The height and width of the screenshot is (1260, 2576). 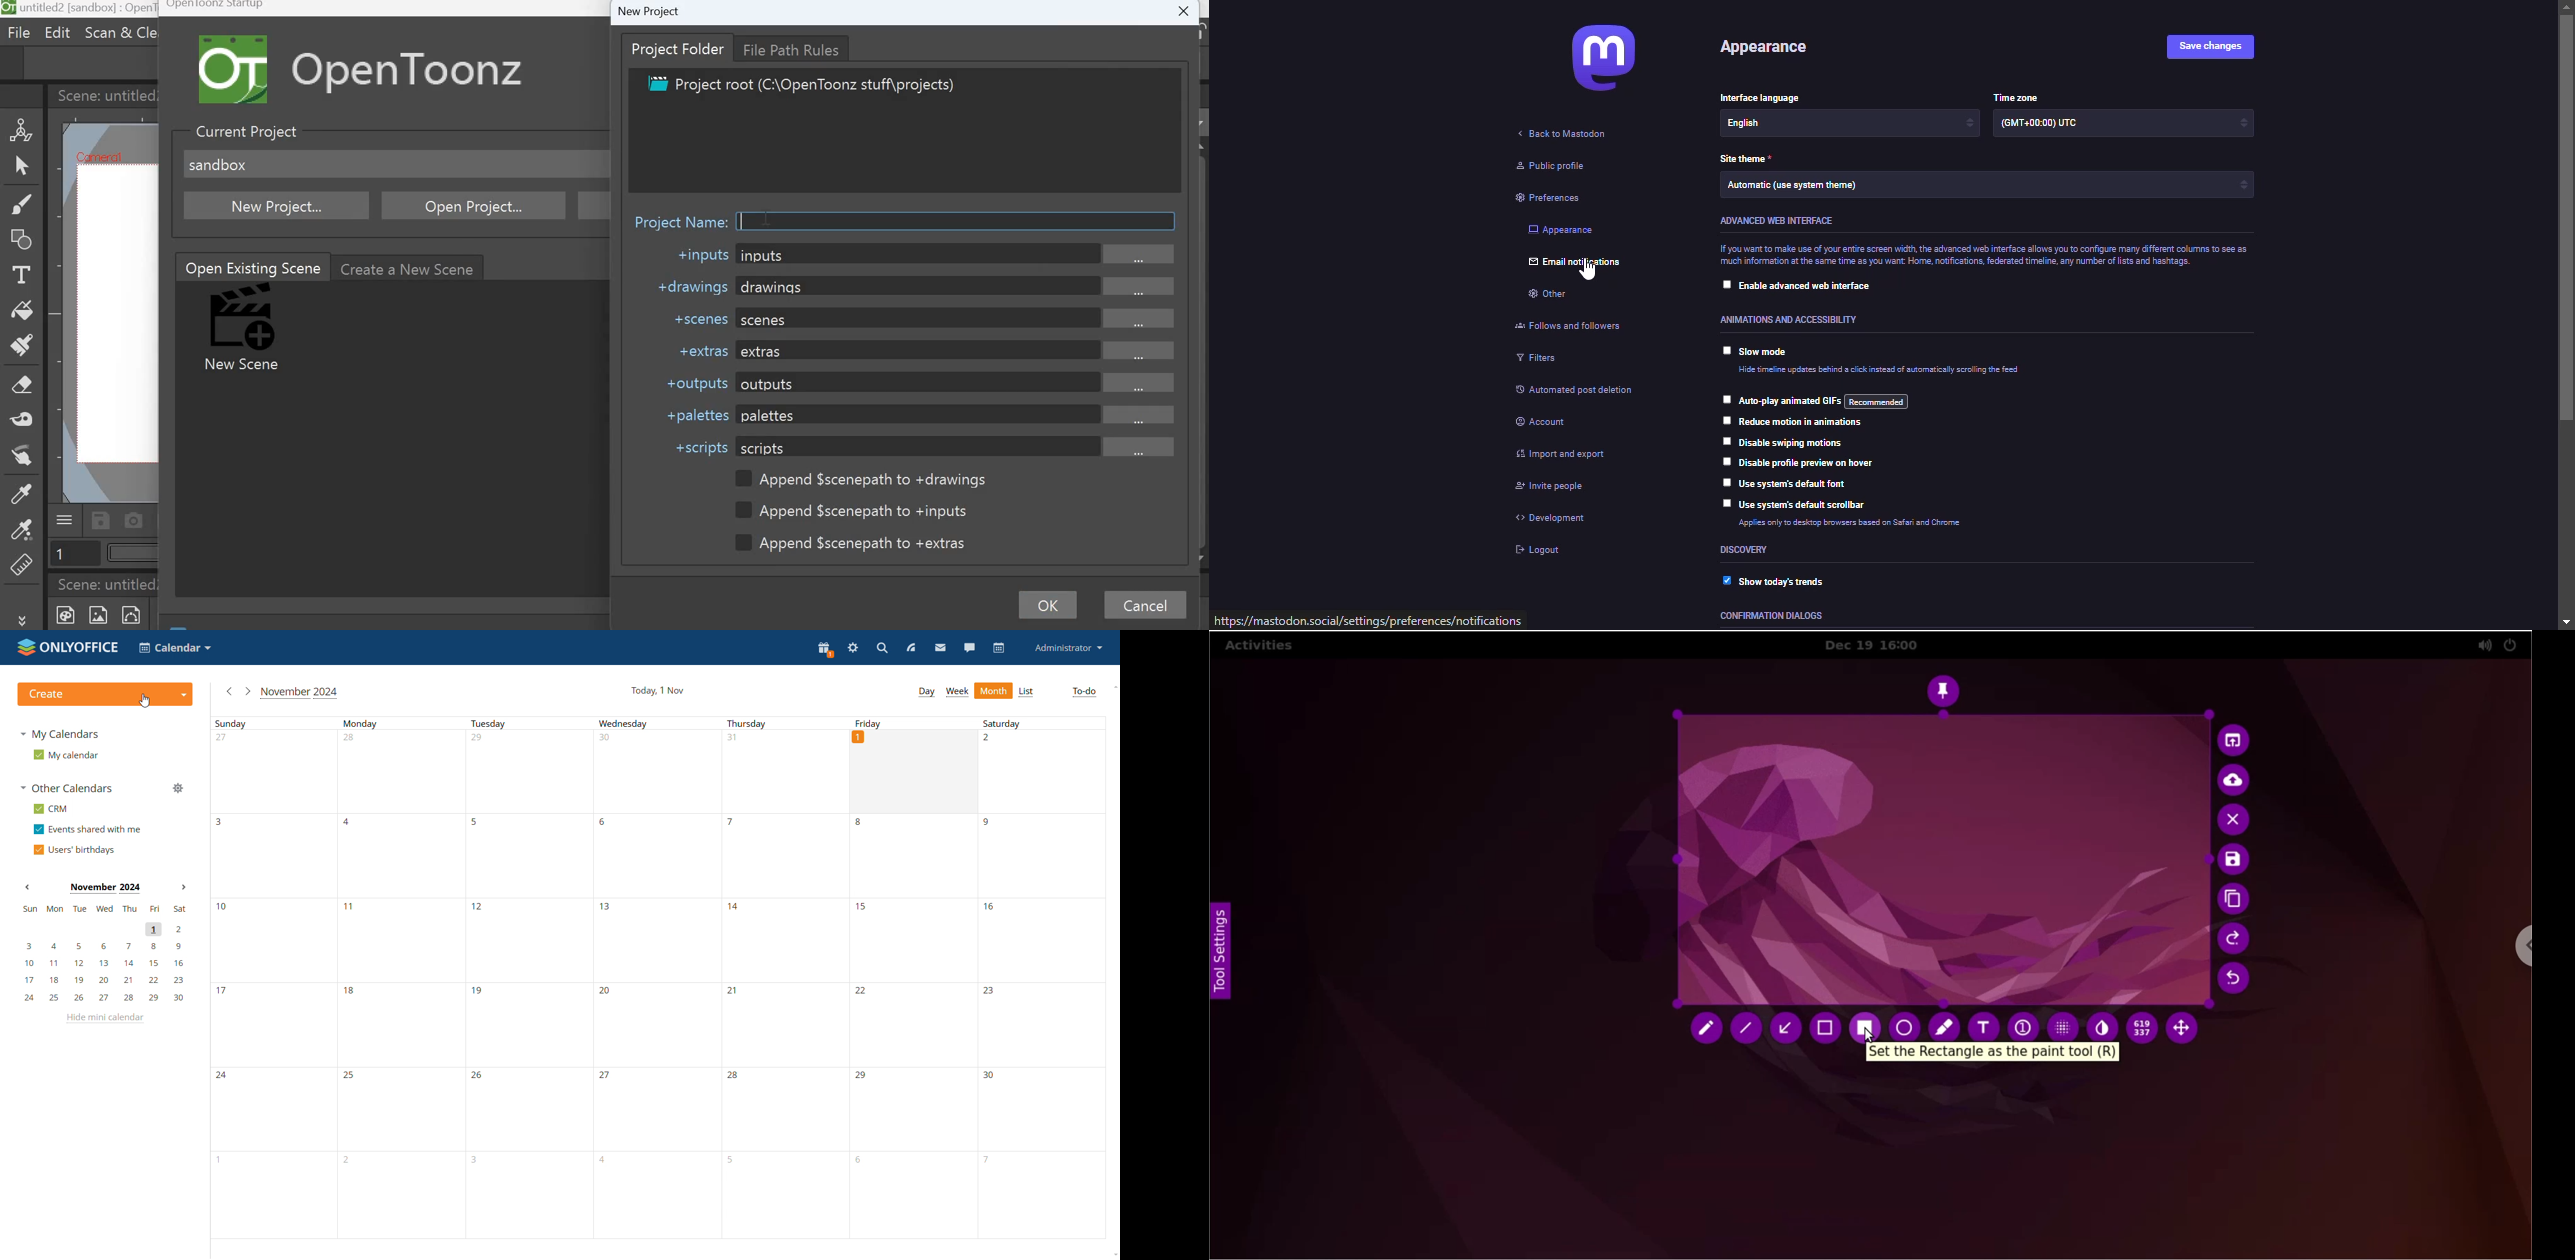 I want to click on cursor, so click(x=1590, y=273).